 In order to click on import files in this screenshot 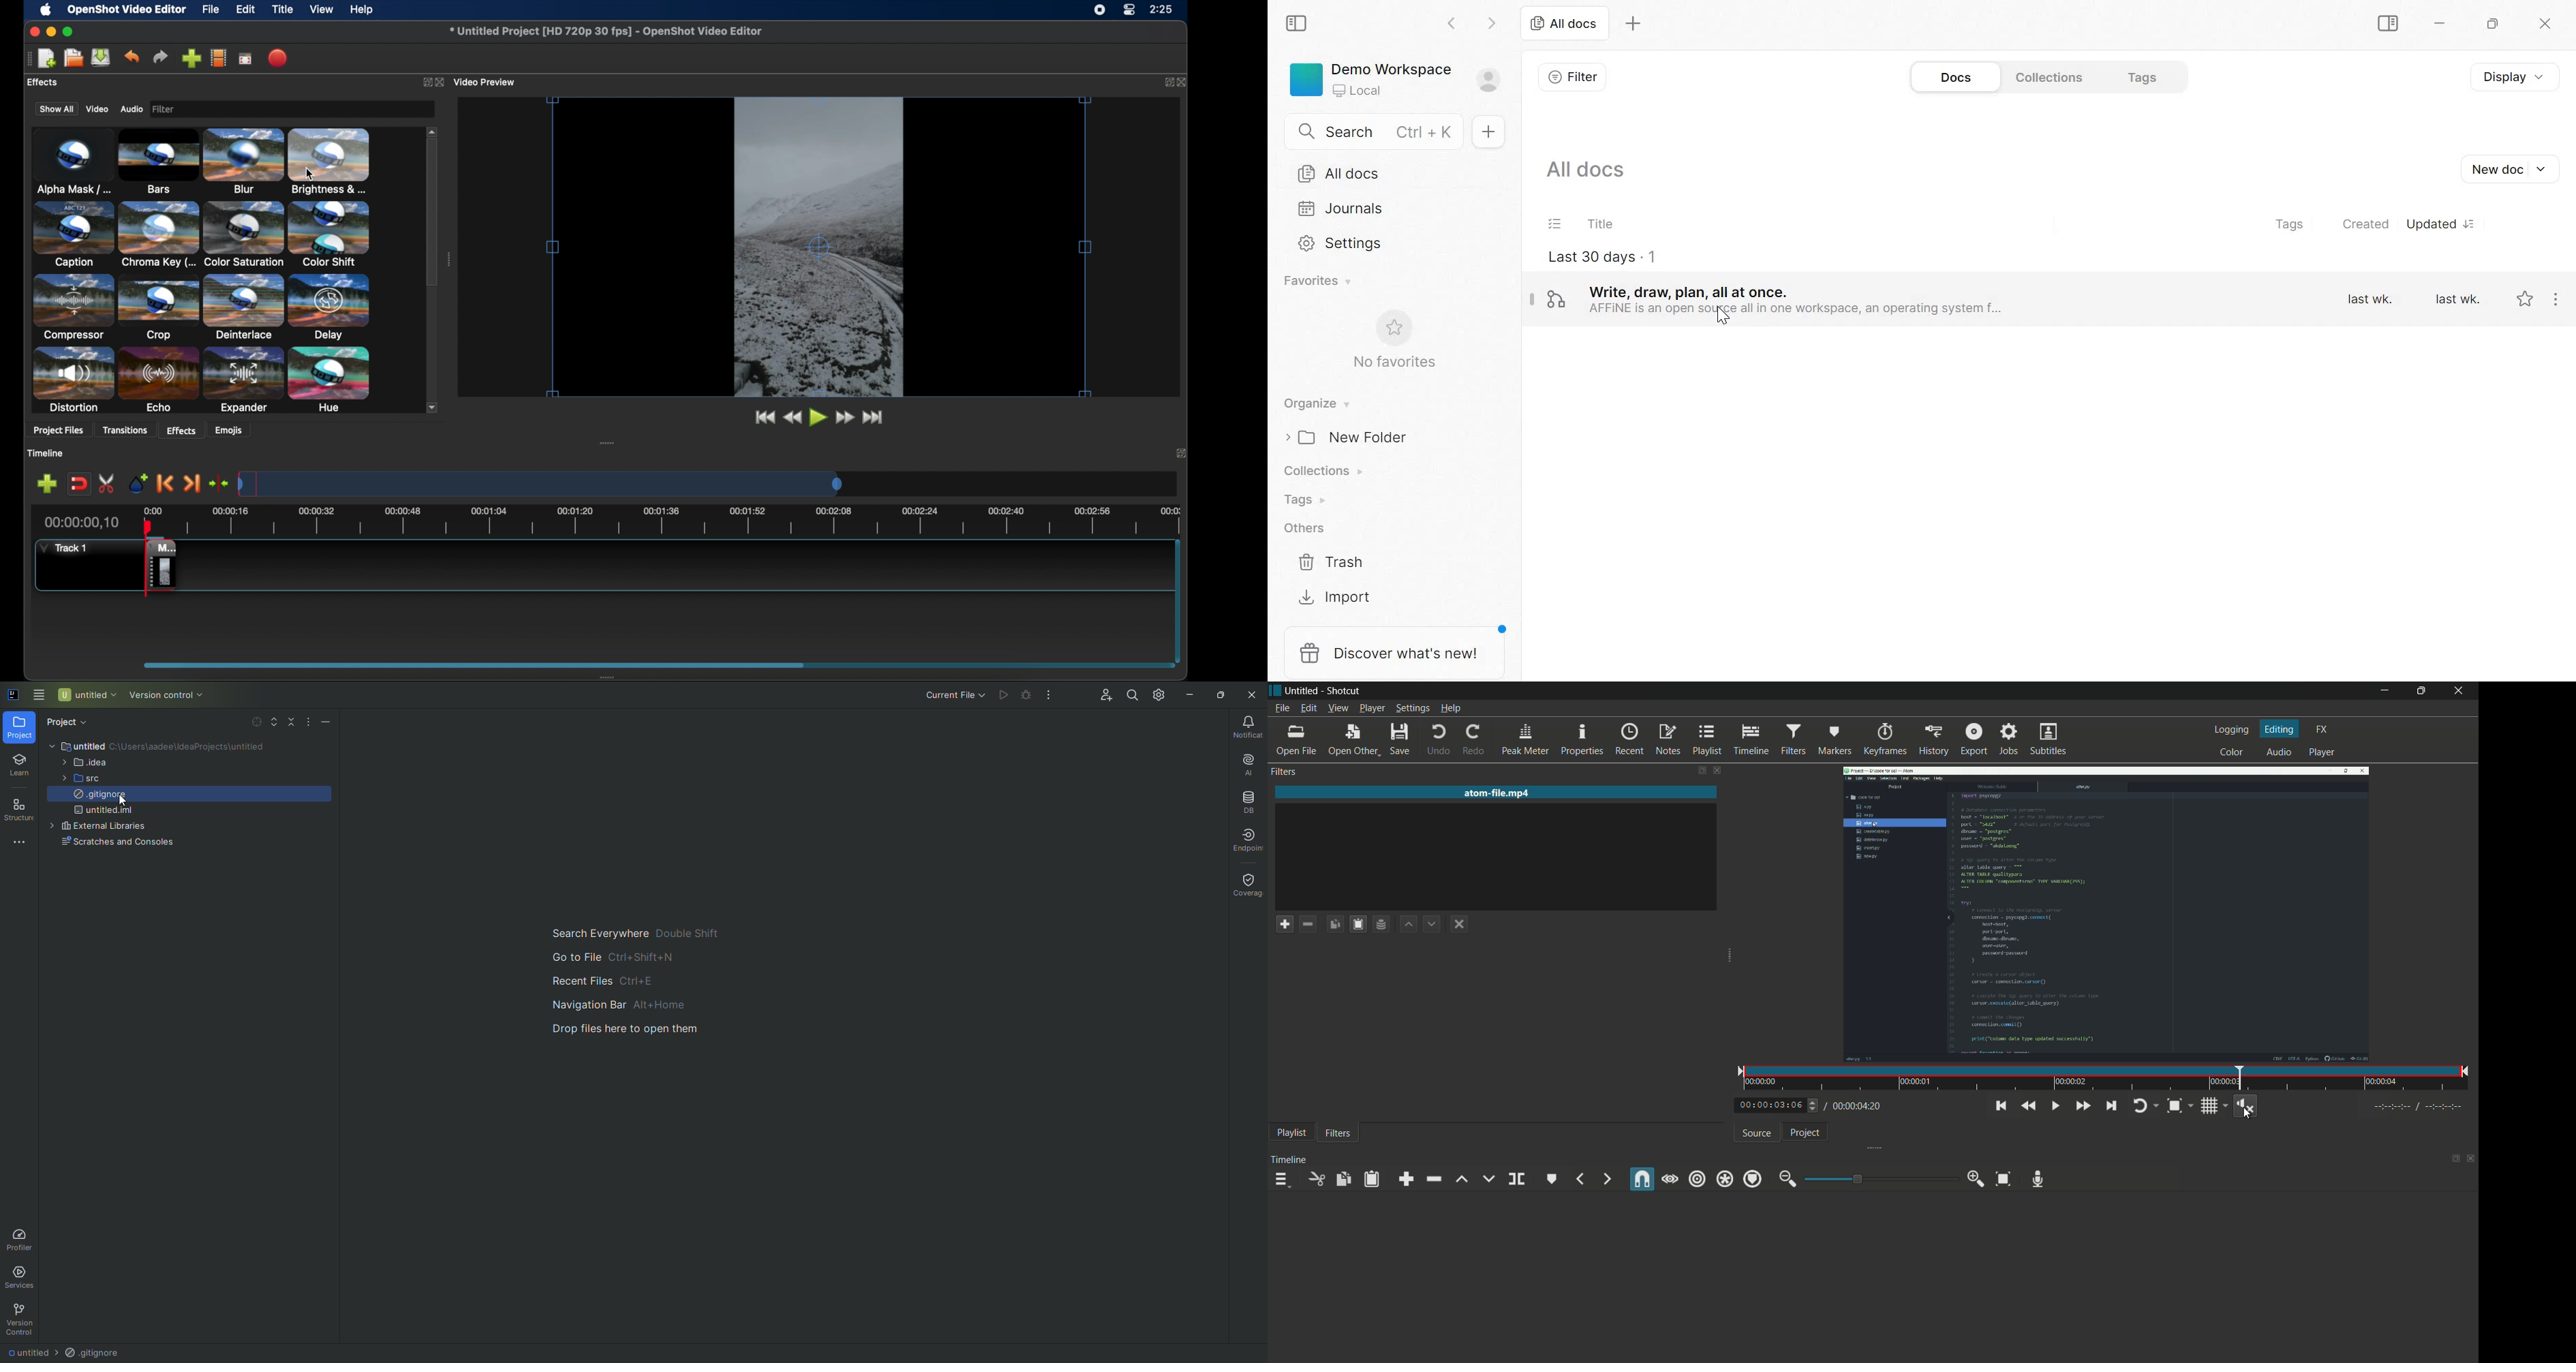, I will do `click(191, 58)`.